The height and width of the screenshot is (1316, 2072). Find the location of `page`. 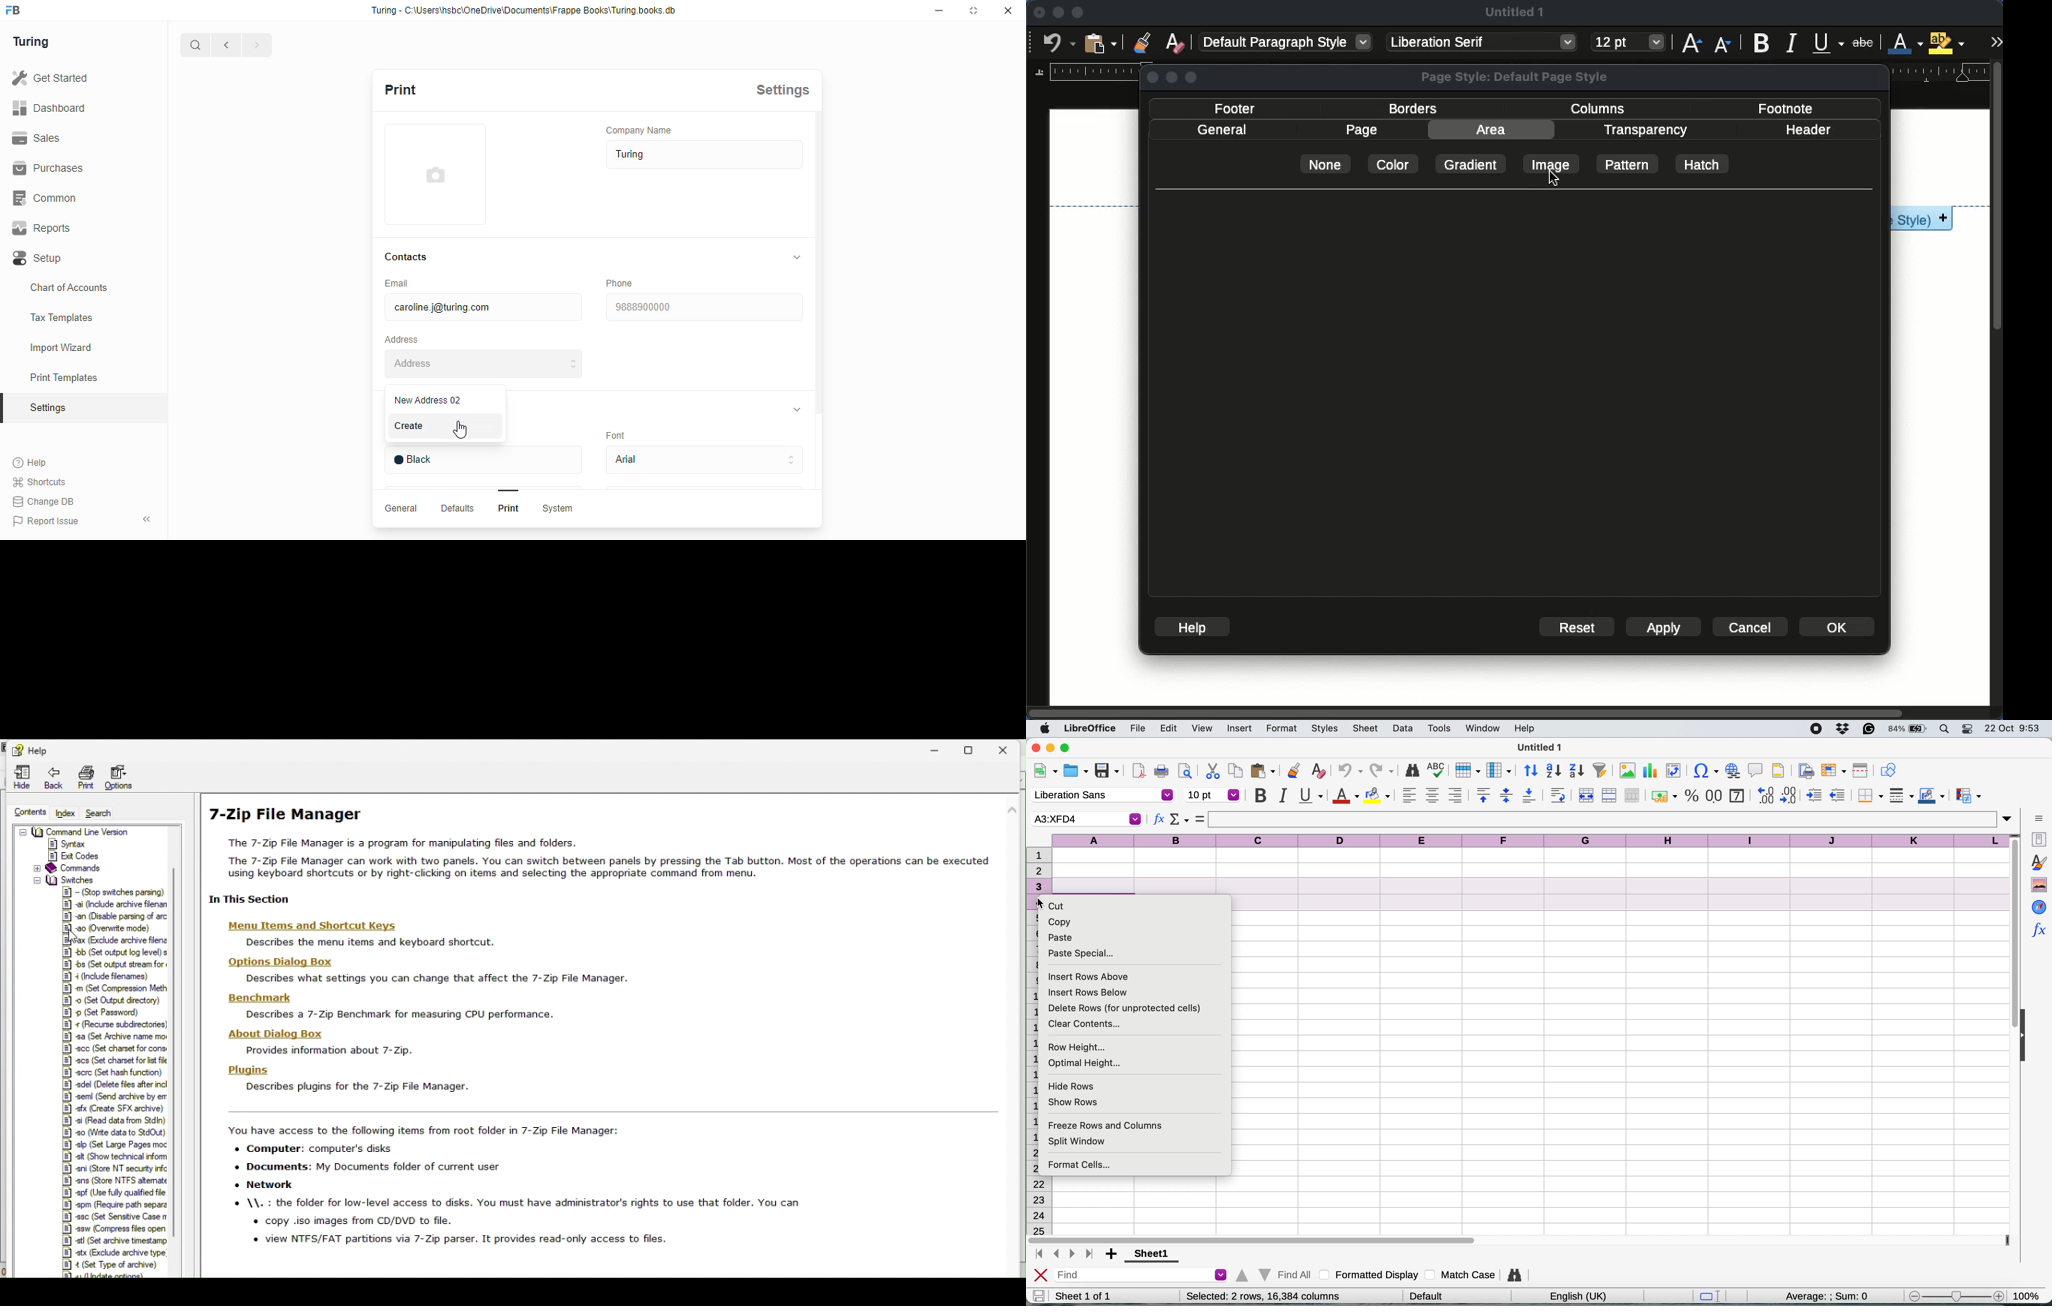

page is located at coordinates (1360, 130).